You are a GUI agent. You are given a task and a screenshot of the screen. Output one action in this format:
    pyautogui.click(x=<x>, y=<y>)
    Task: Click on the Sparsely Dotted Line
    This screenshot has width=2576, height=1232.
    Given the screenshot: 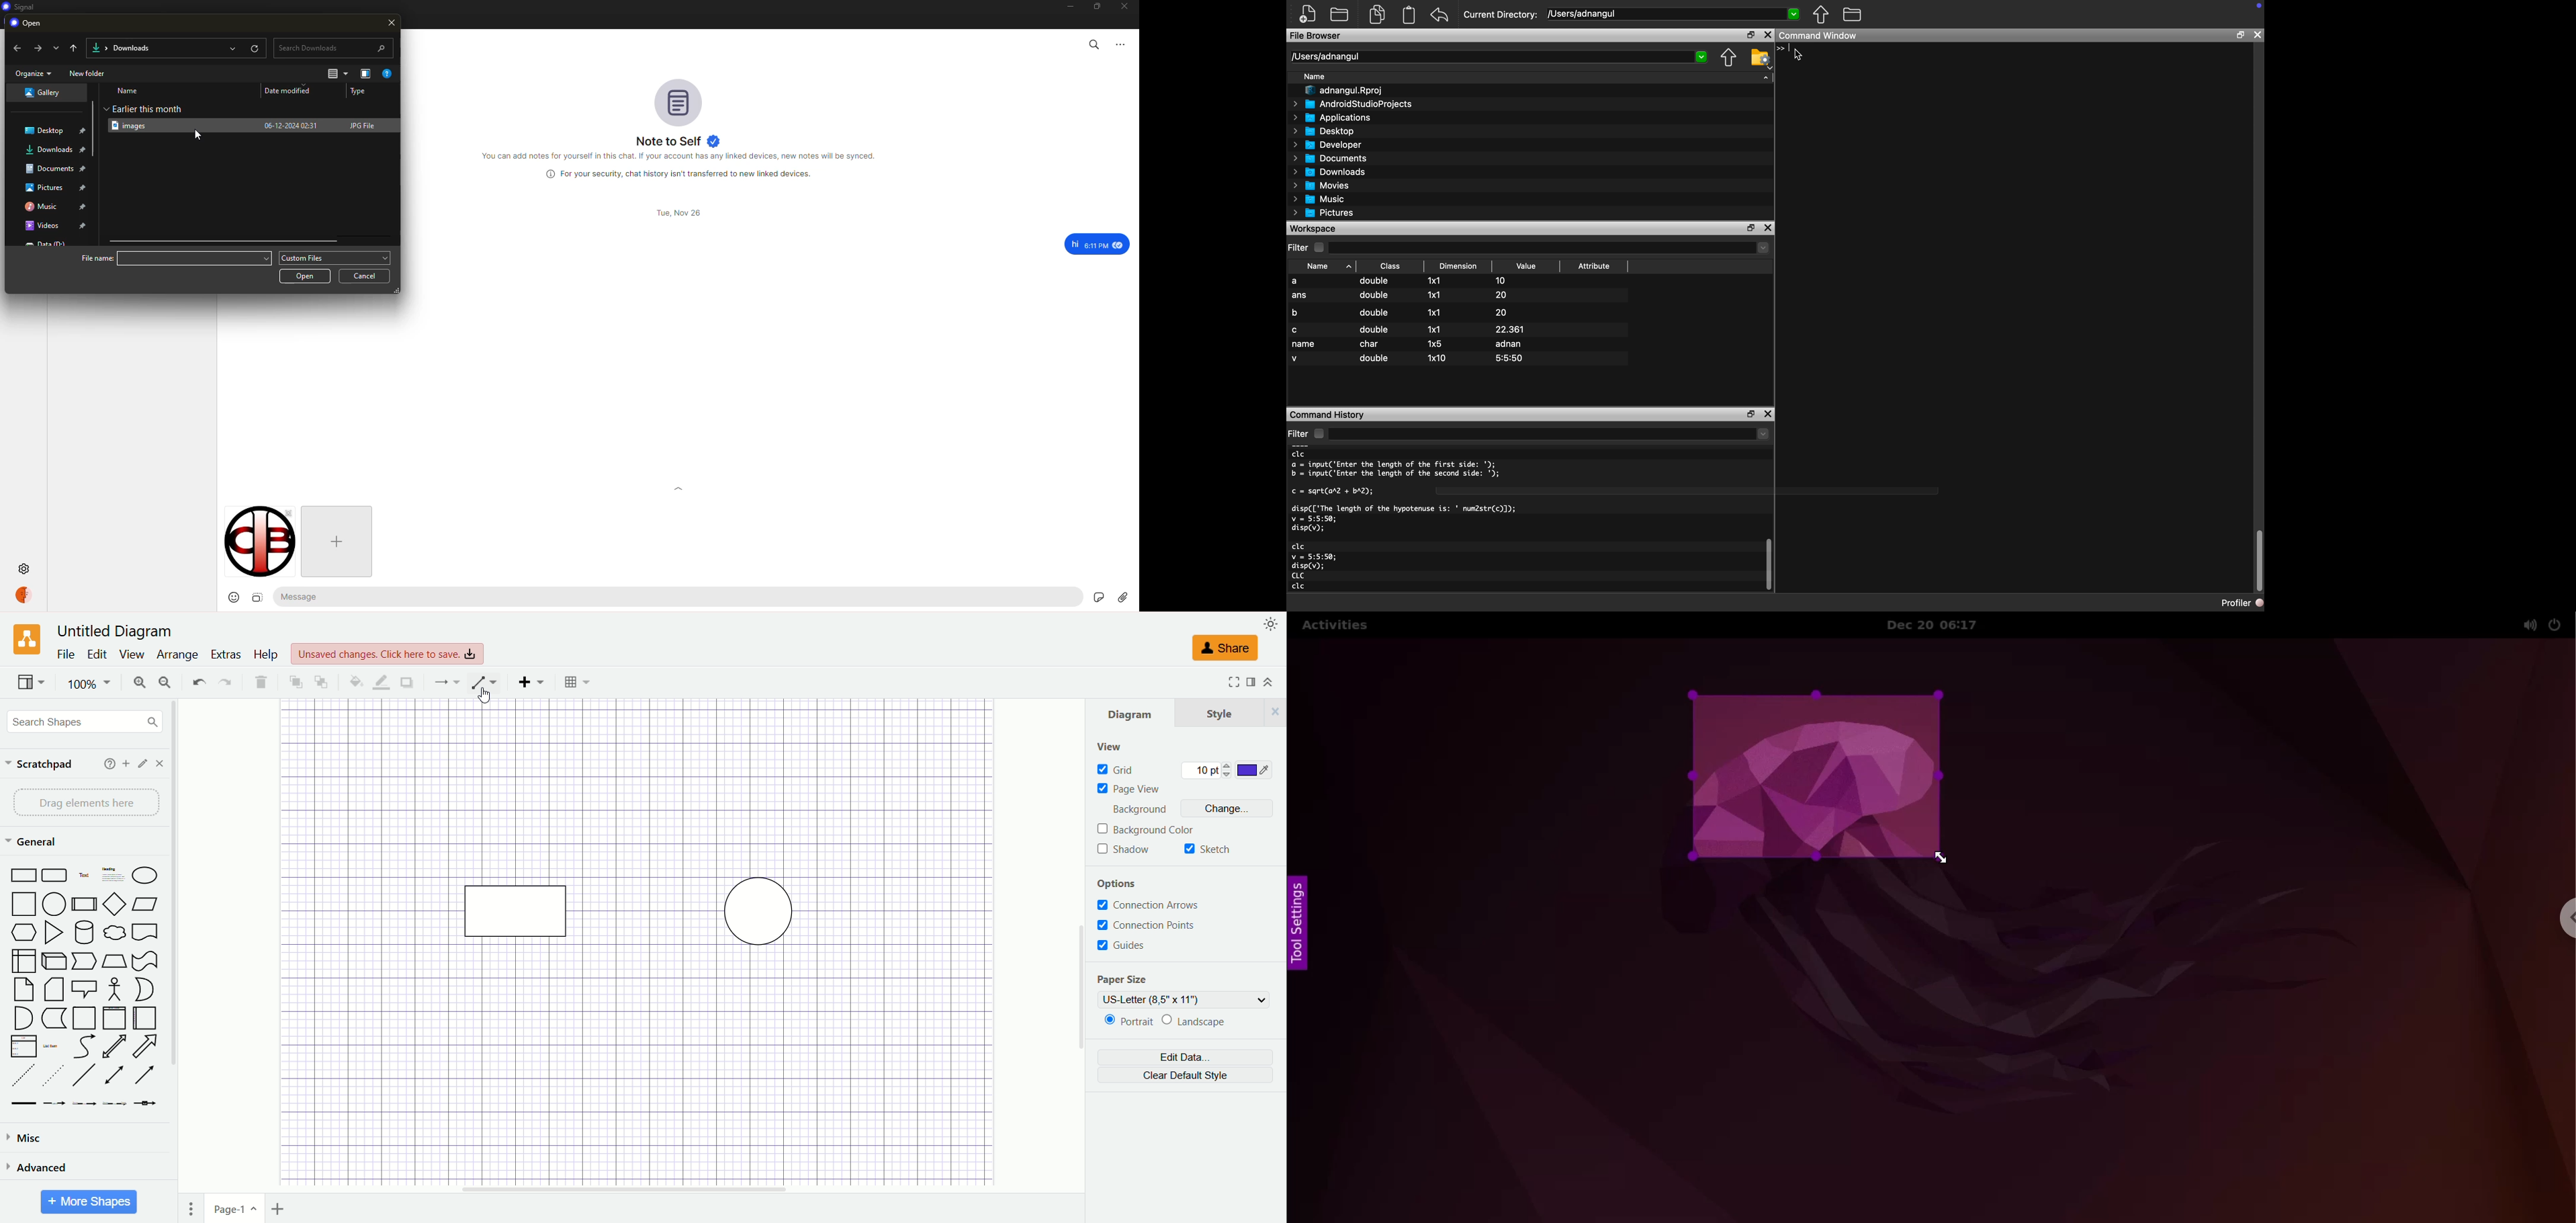 What is the action you would take?
    pyautogui.click(x=54, y=1075)
    